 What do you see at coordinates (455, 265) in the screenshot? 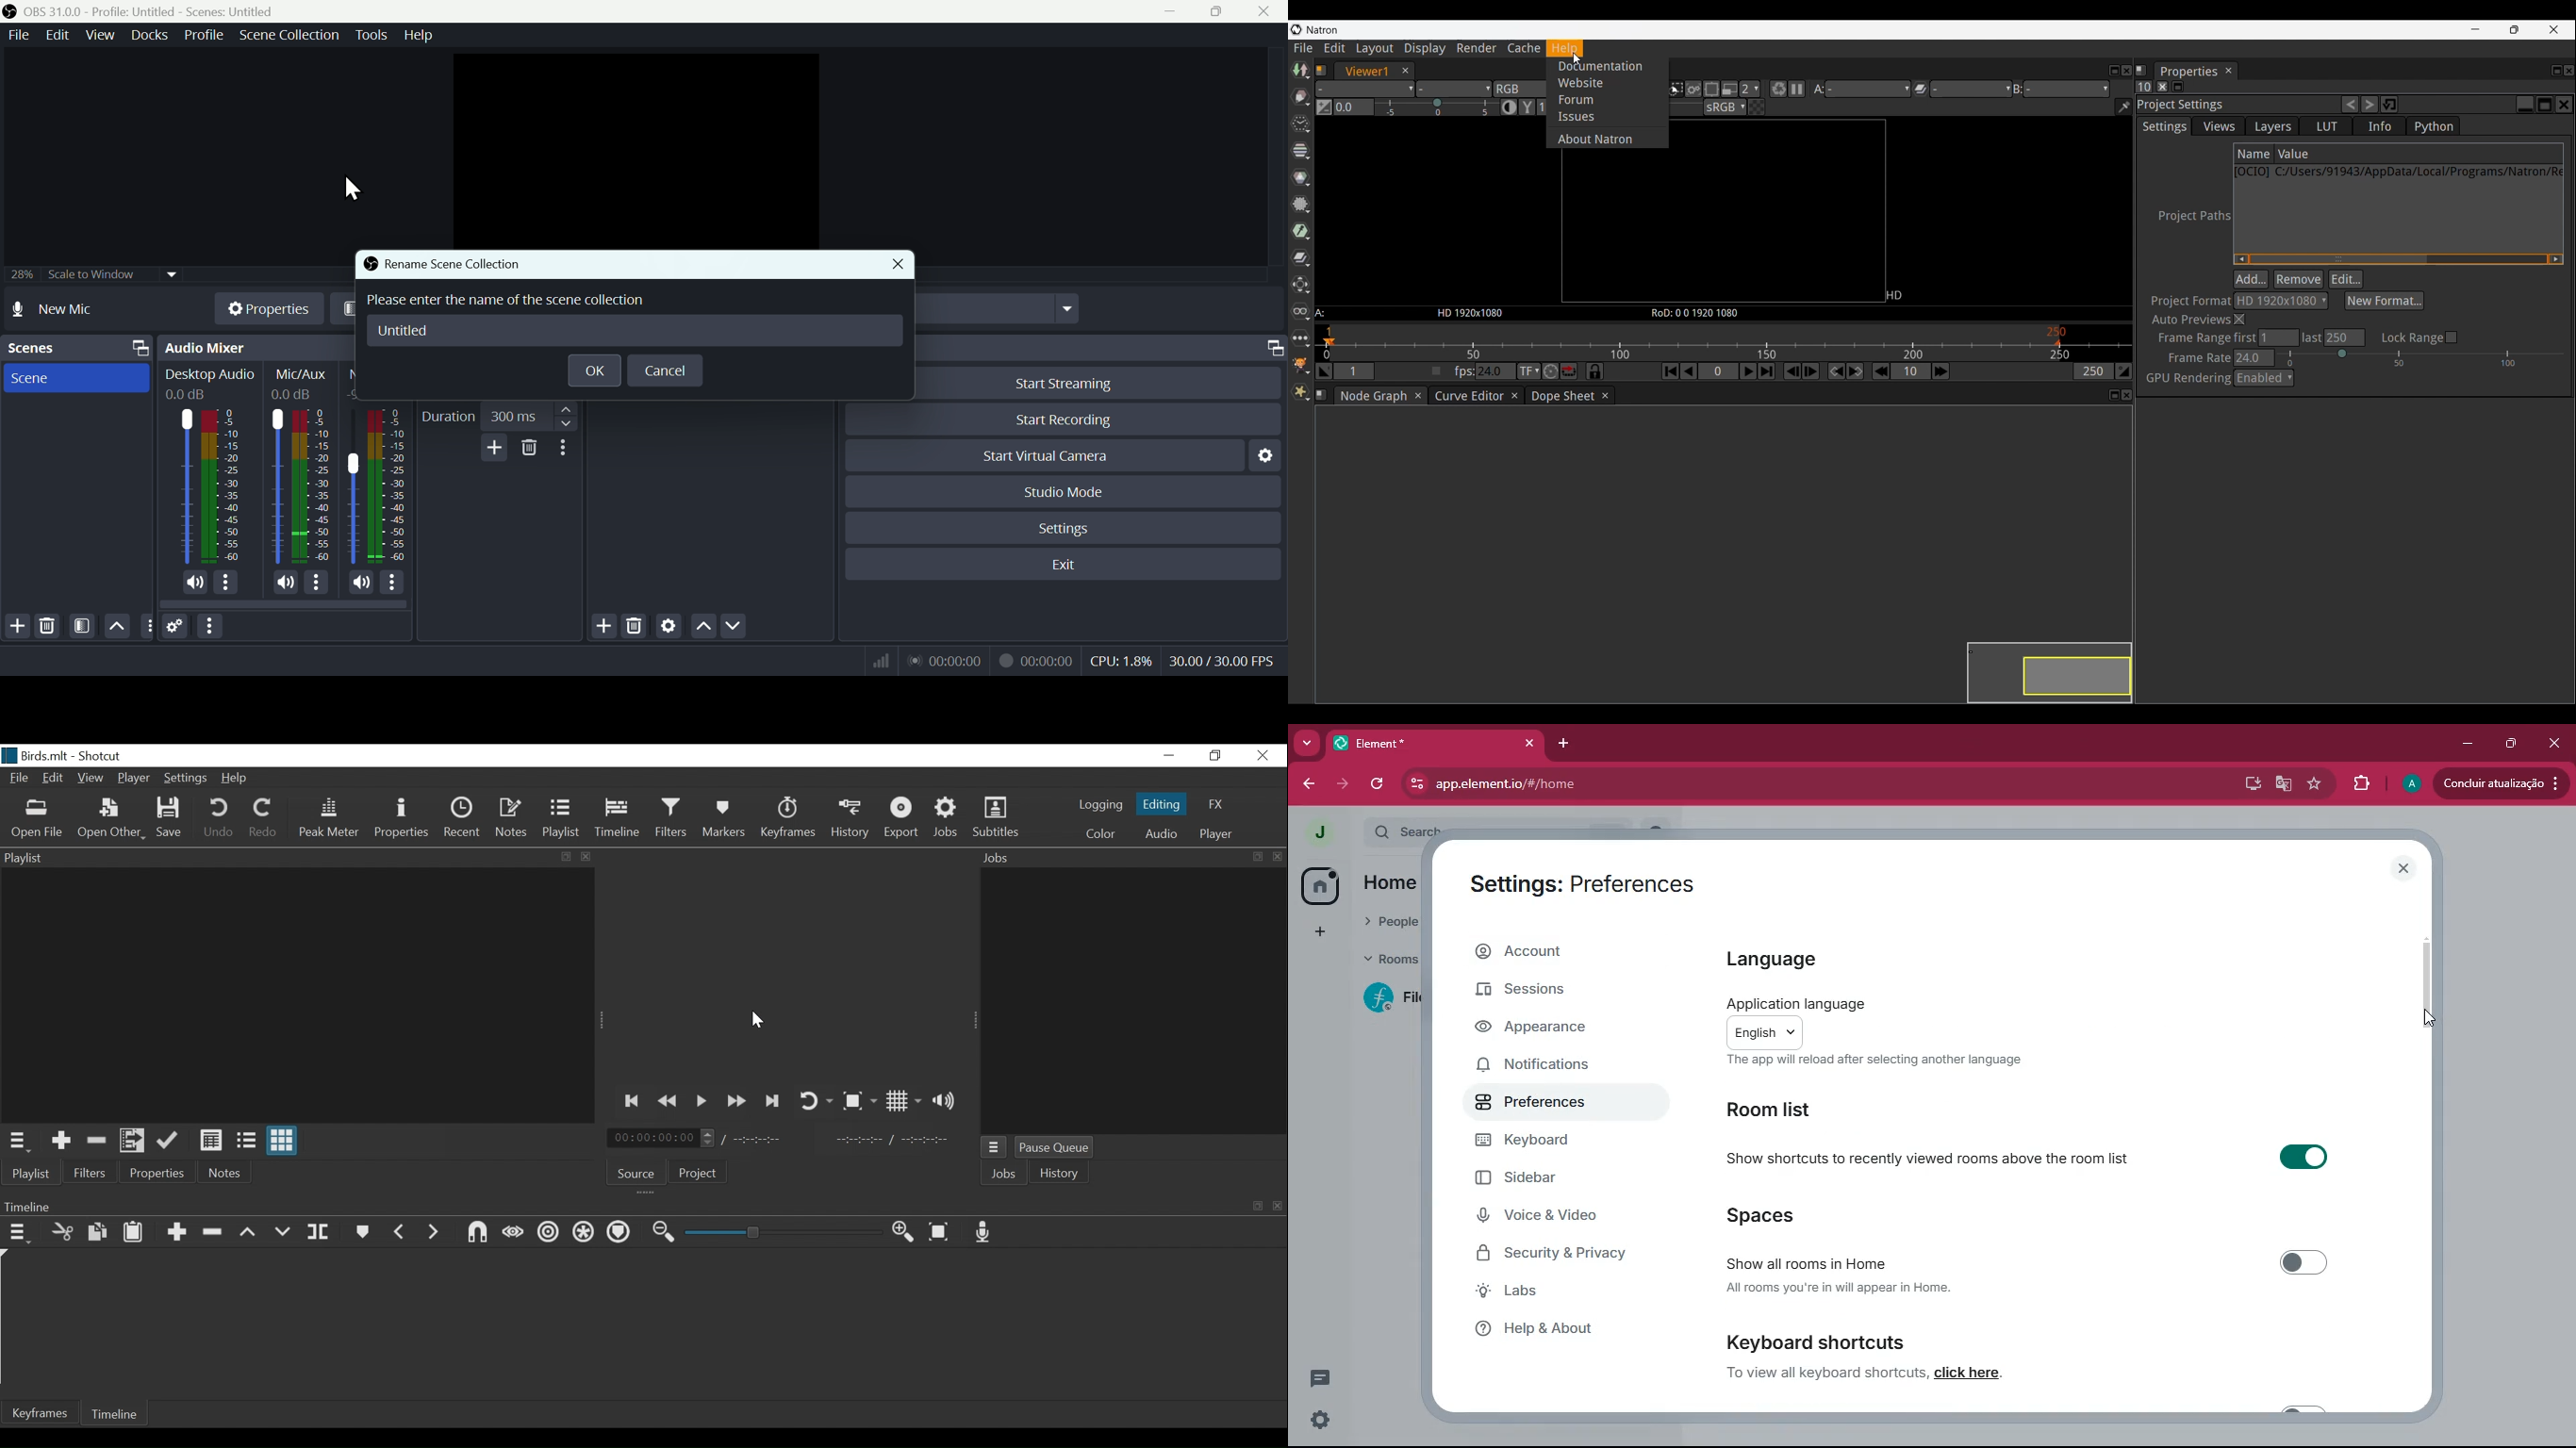
I see `Rename scene collection` at bounding box center [455, 265].